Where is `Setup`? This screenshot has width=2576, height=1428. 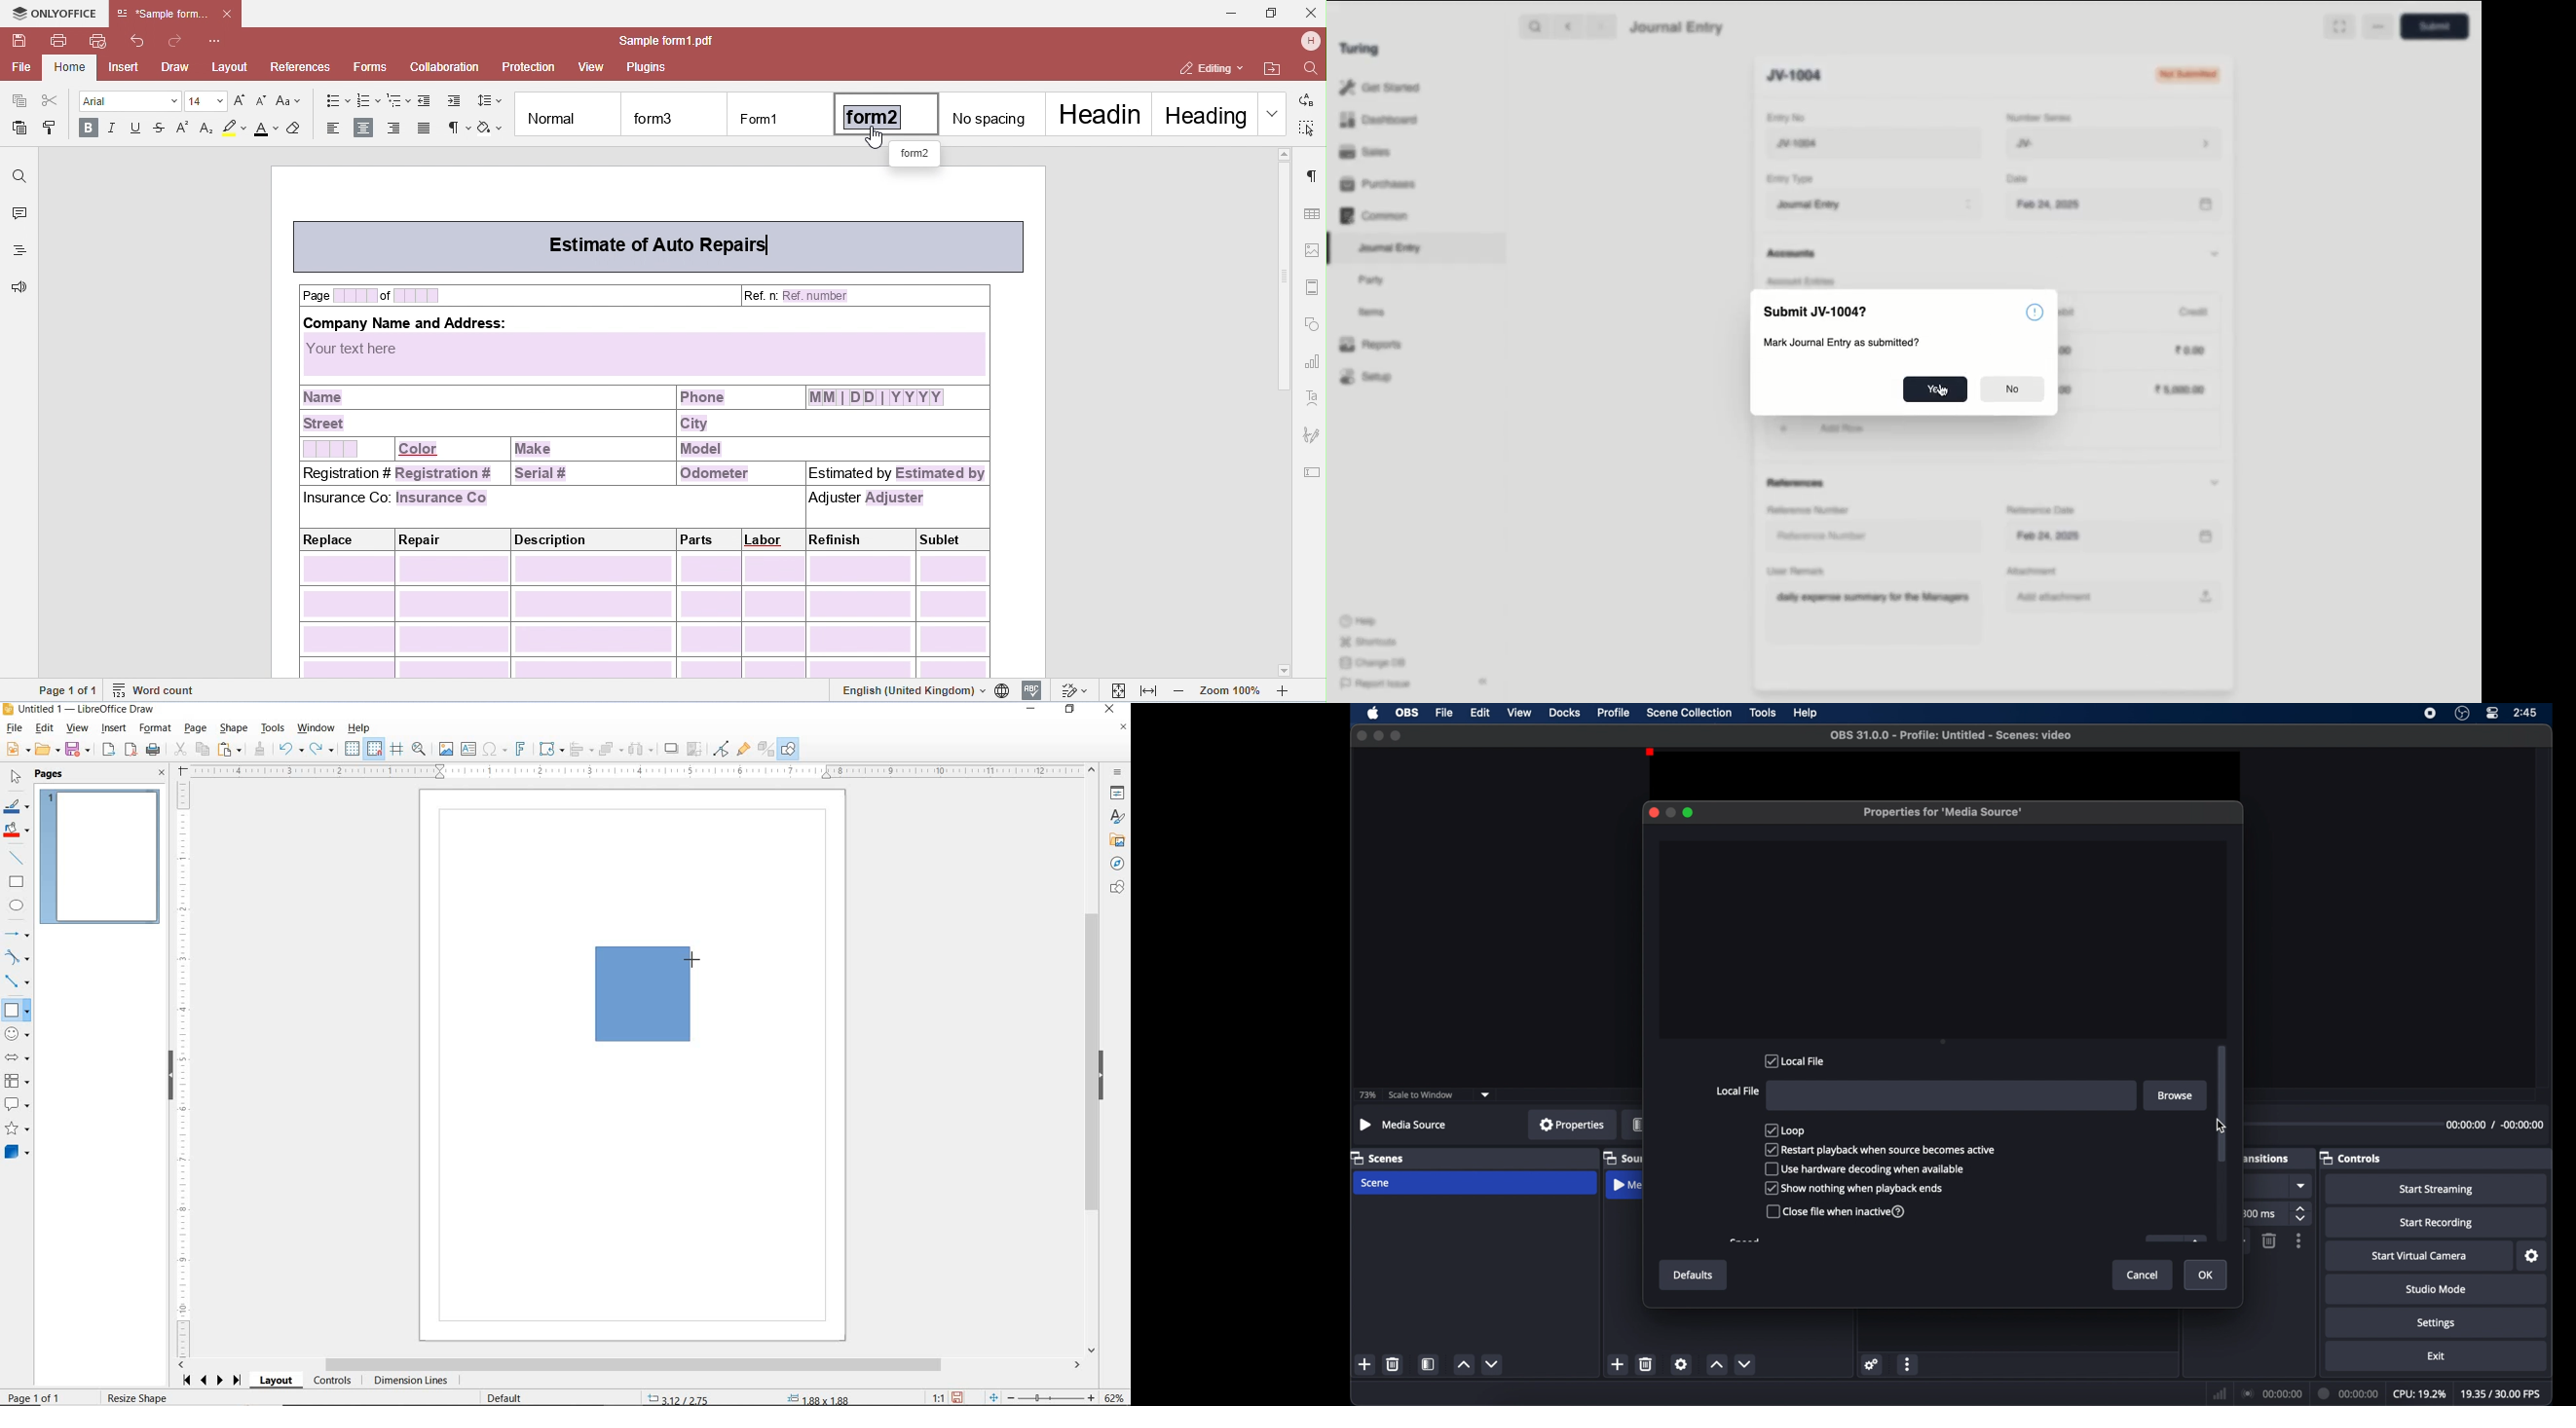
Setup is located at coordinates (1367, 376).